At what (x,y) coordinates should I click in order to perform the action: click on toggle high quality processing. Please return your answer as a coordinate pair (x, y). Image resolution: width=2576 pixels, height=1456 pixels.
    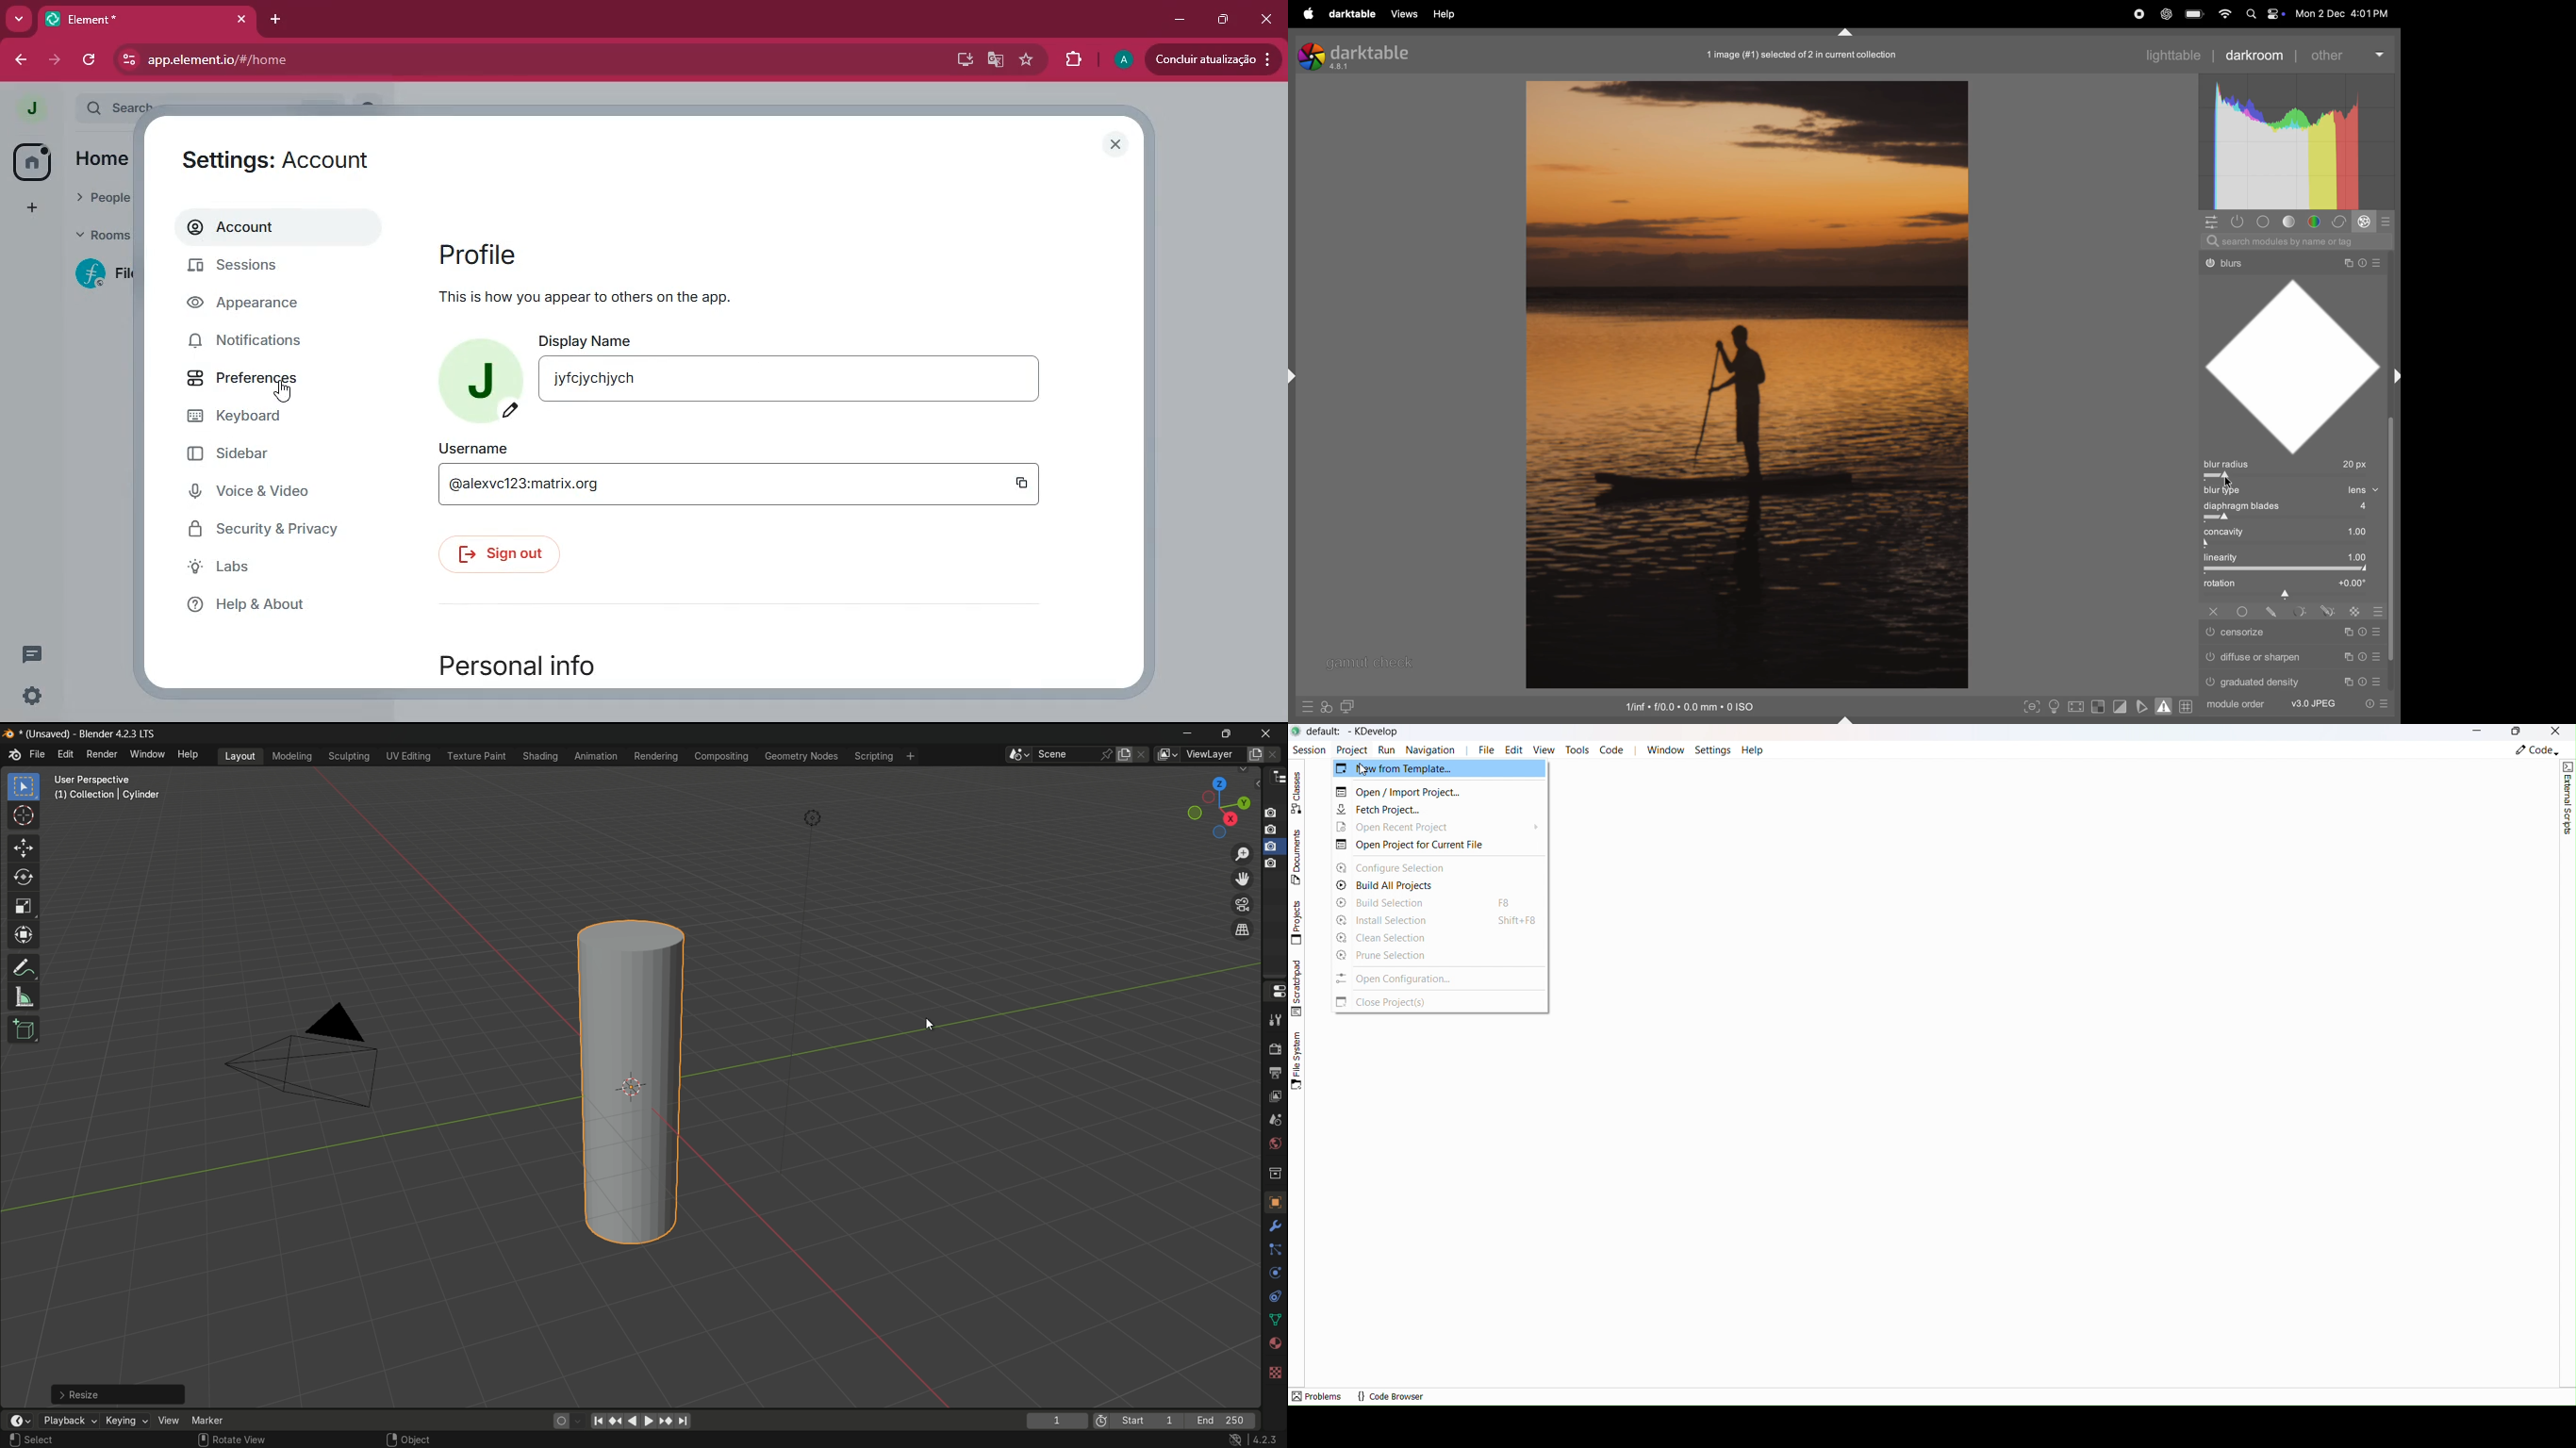
    Looking at the image, I should click on (2078, 707).